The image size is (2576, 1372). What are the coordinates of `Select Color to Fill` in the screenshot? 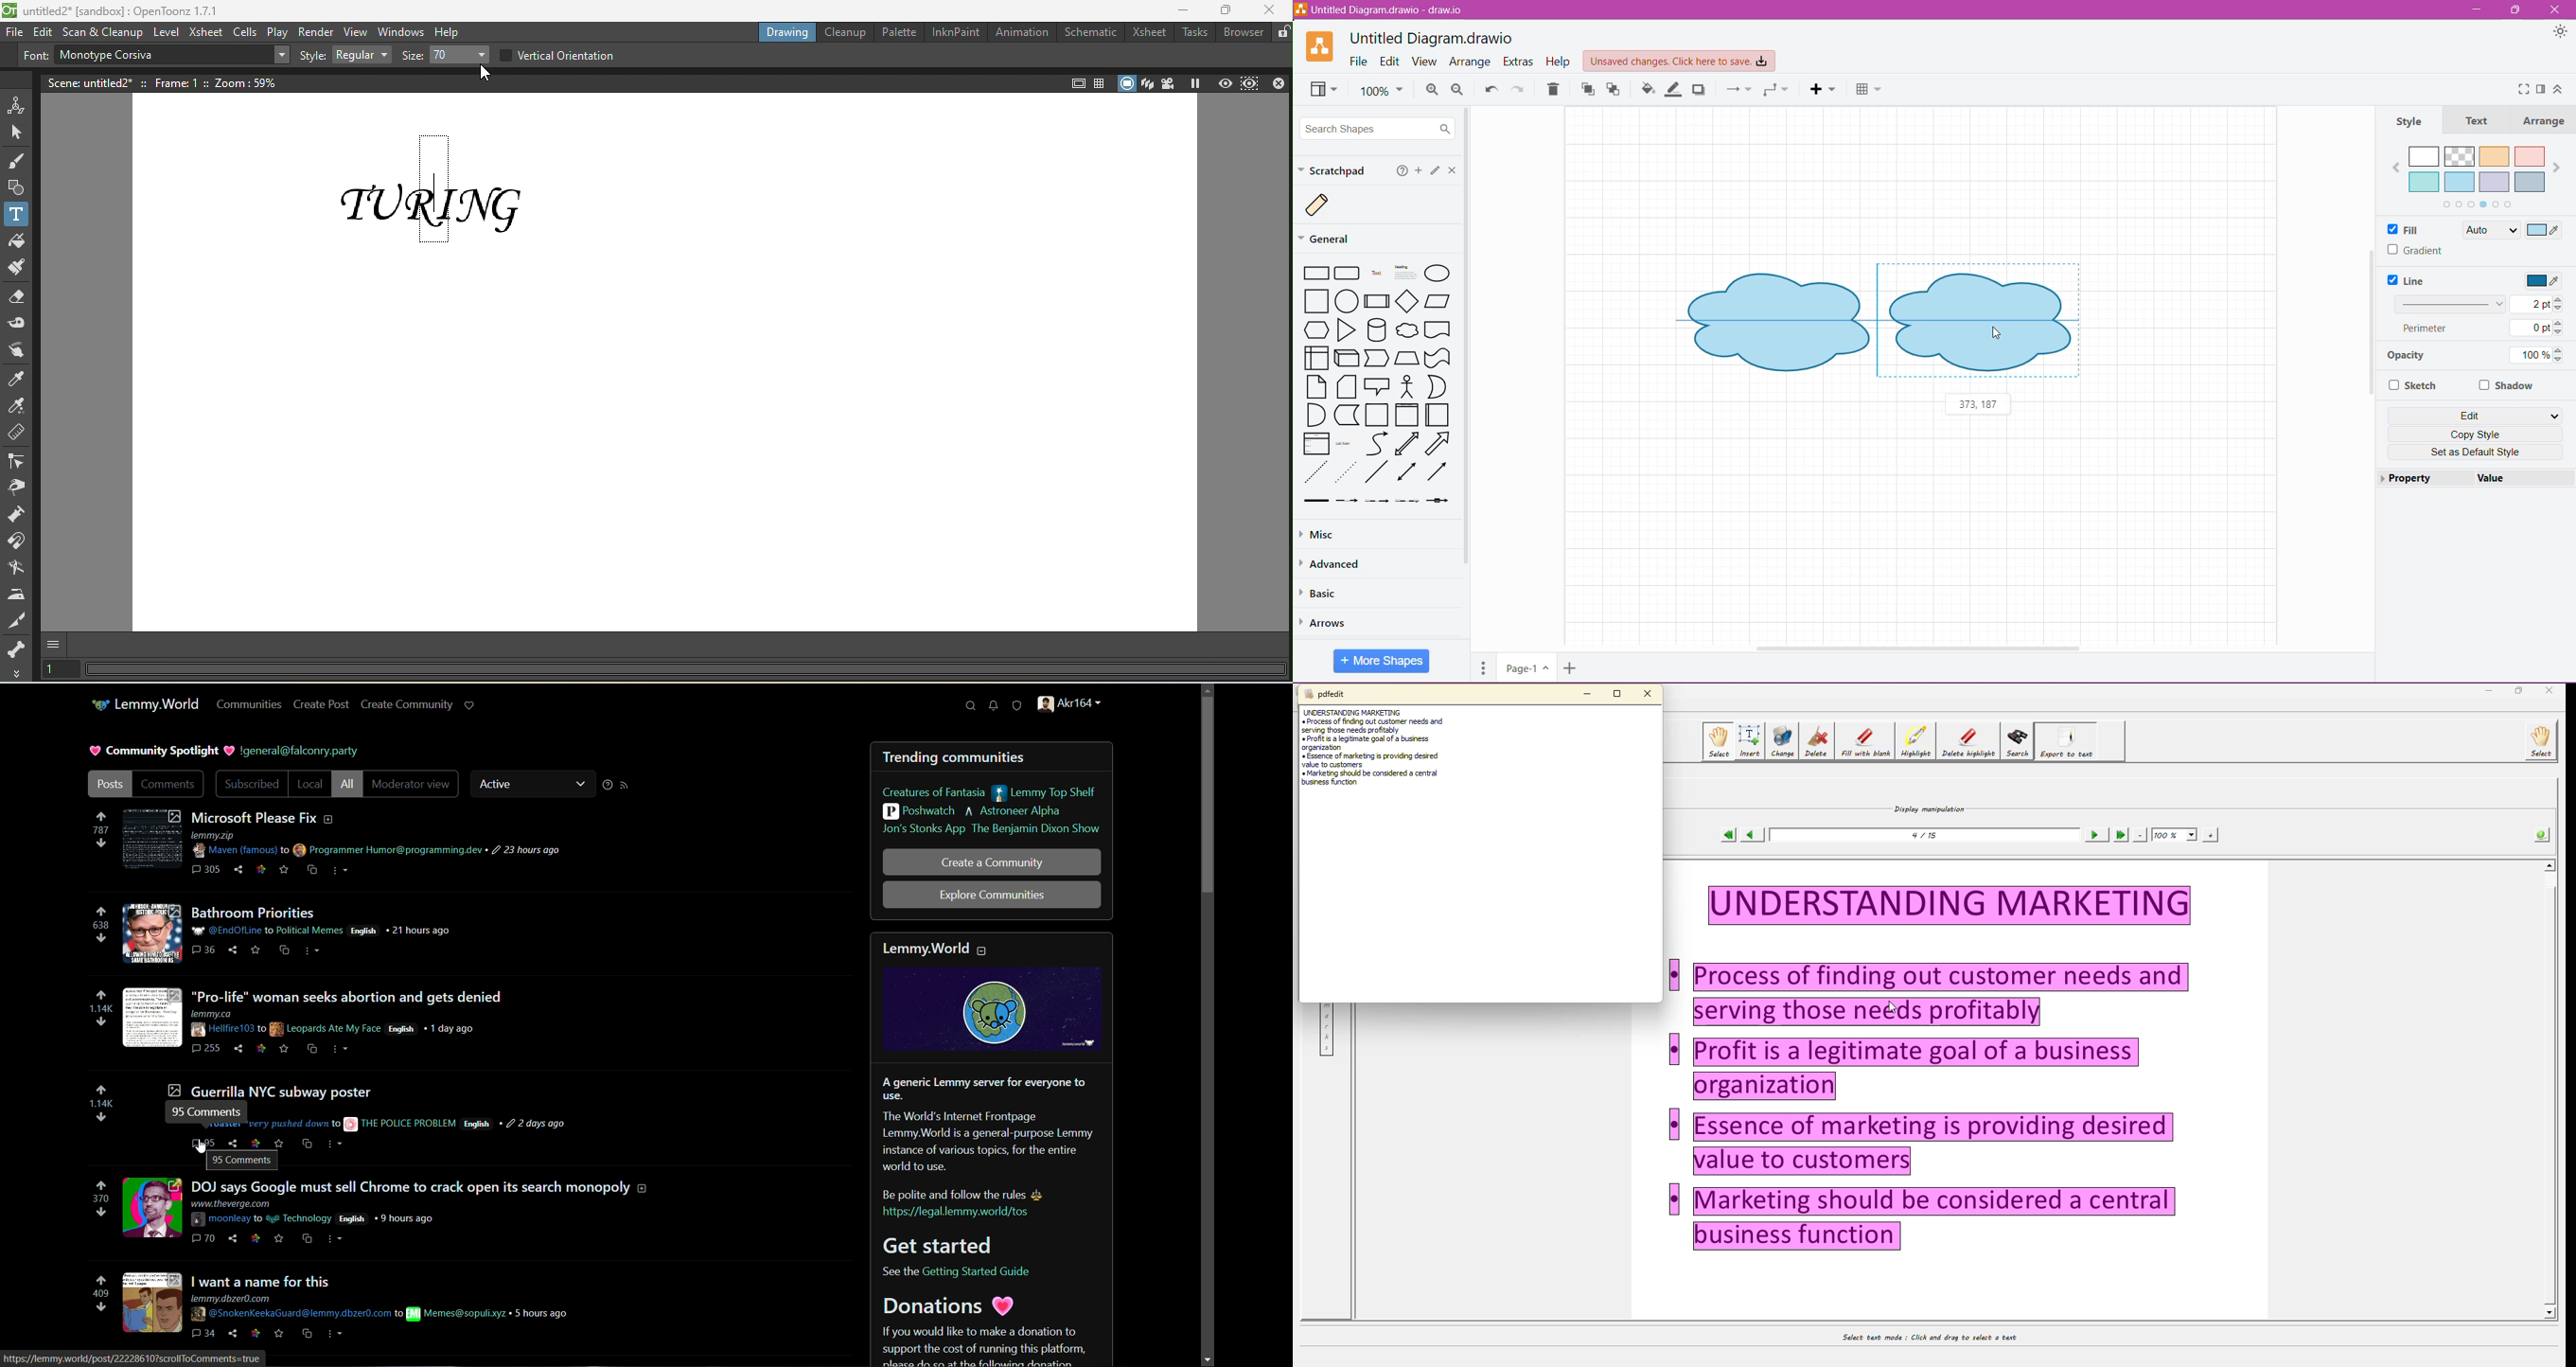 It's located at (2545, 231).